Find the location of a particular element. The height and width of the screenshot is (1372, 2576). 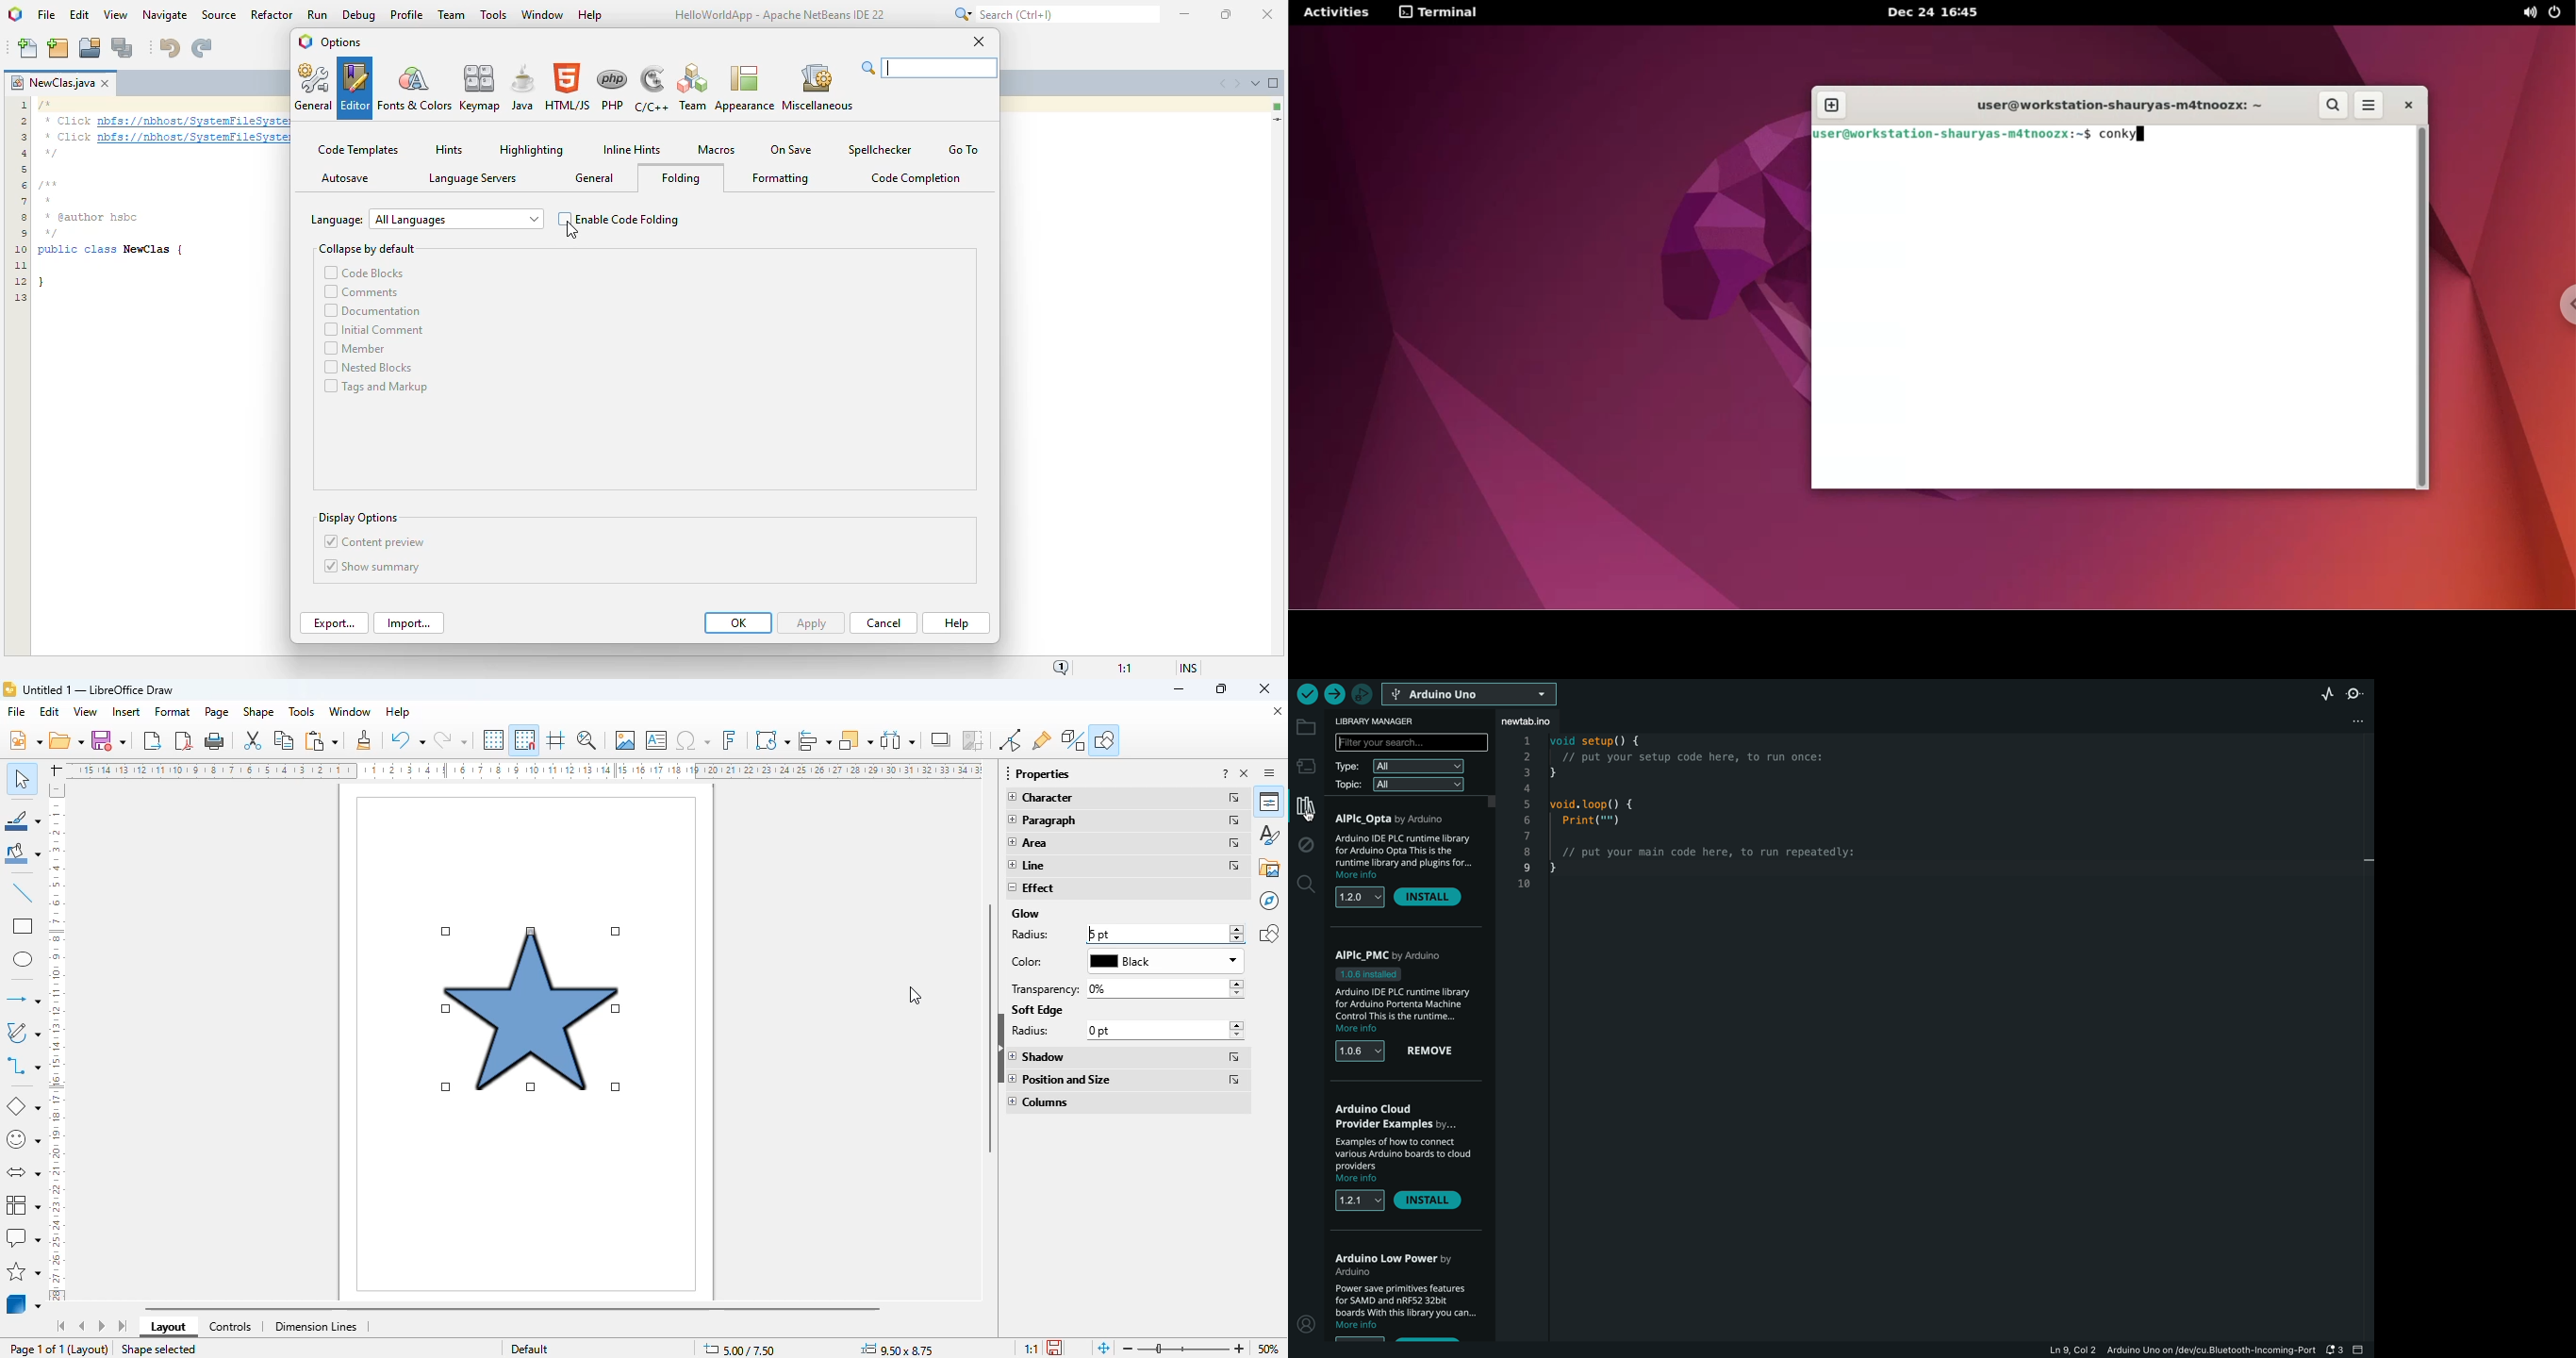

line is located at coordinates (1025, 864).